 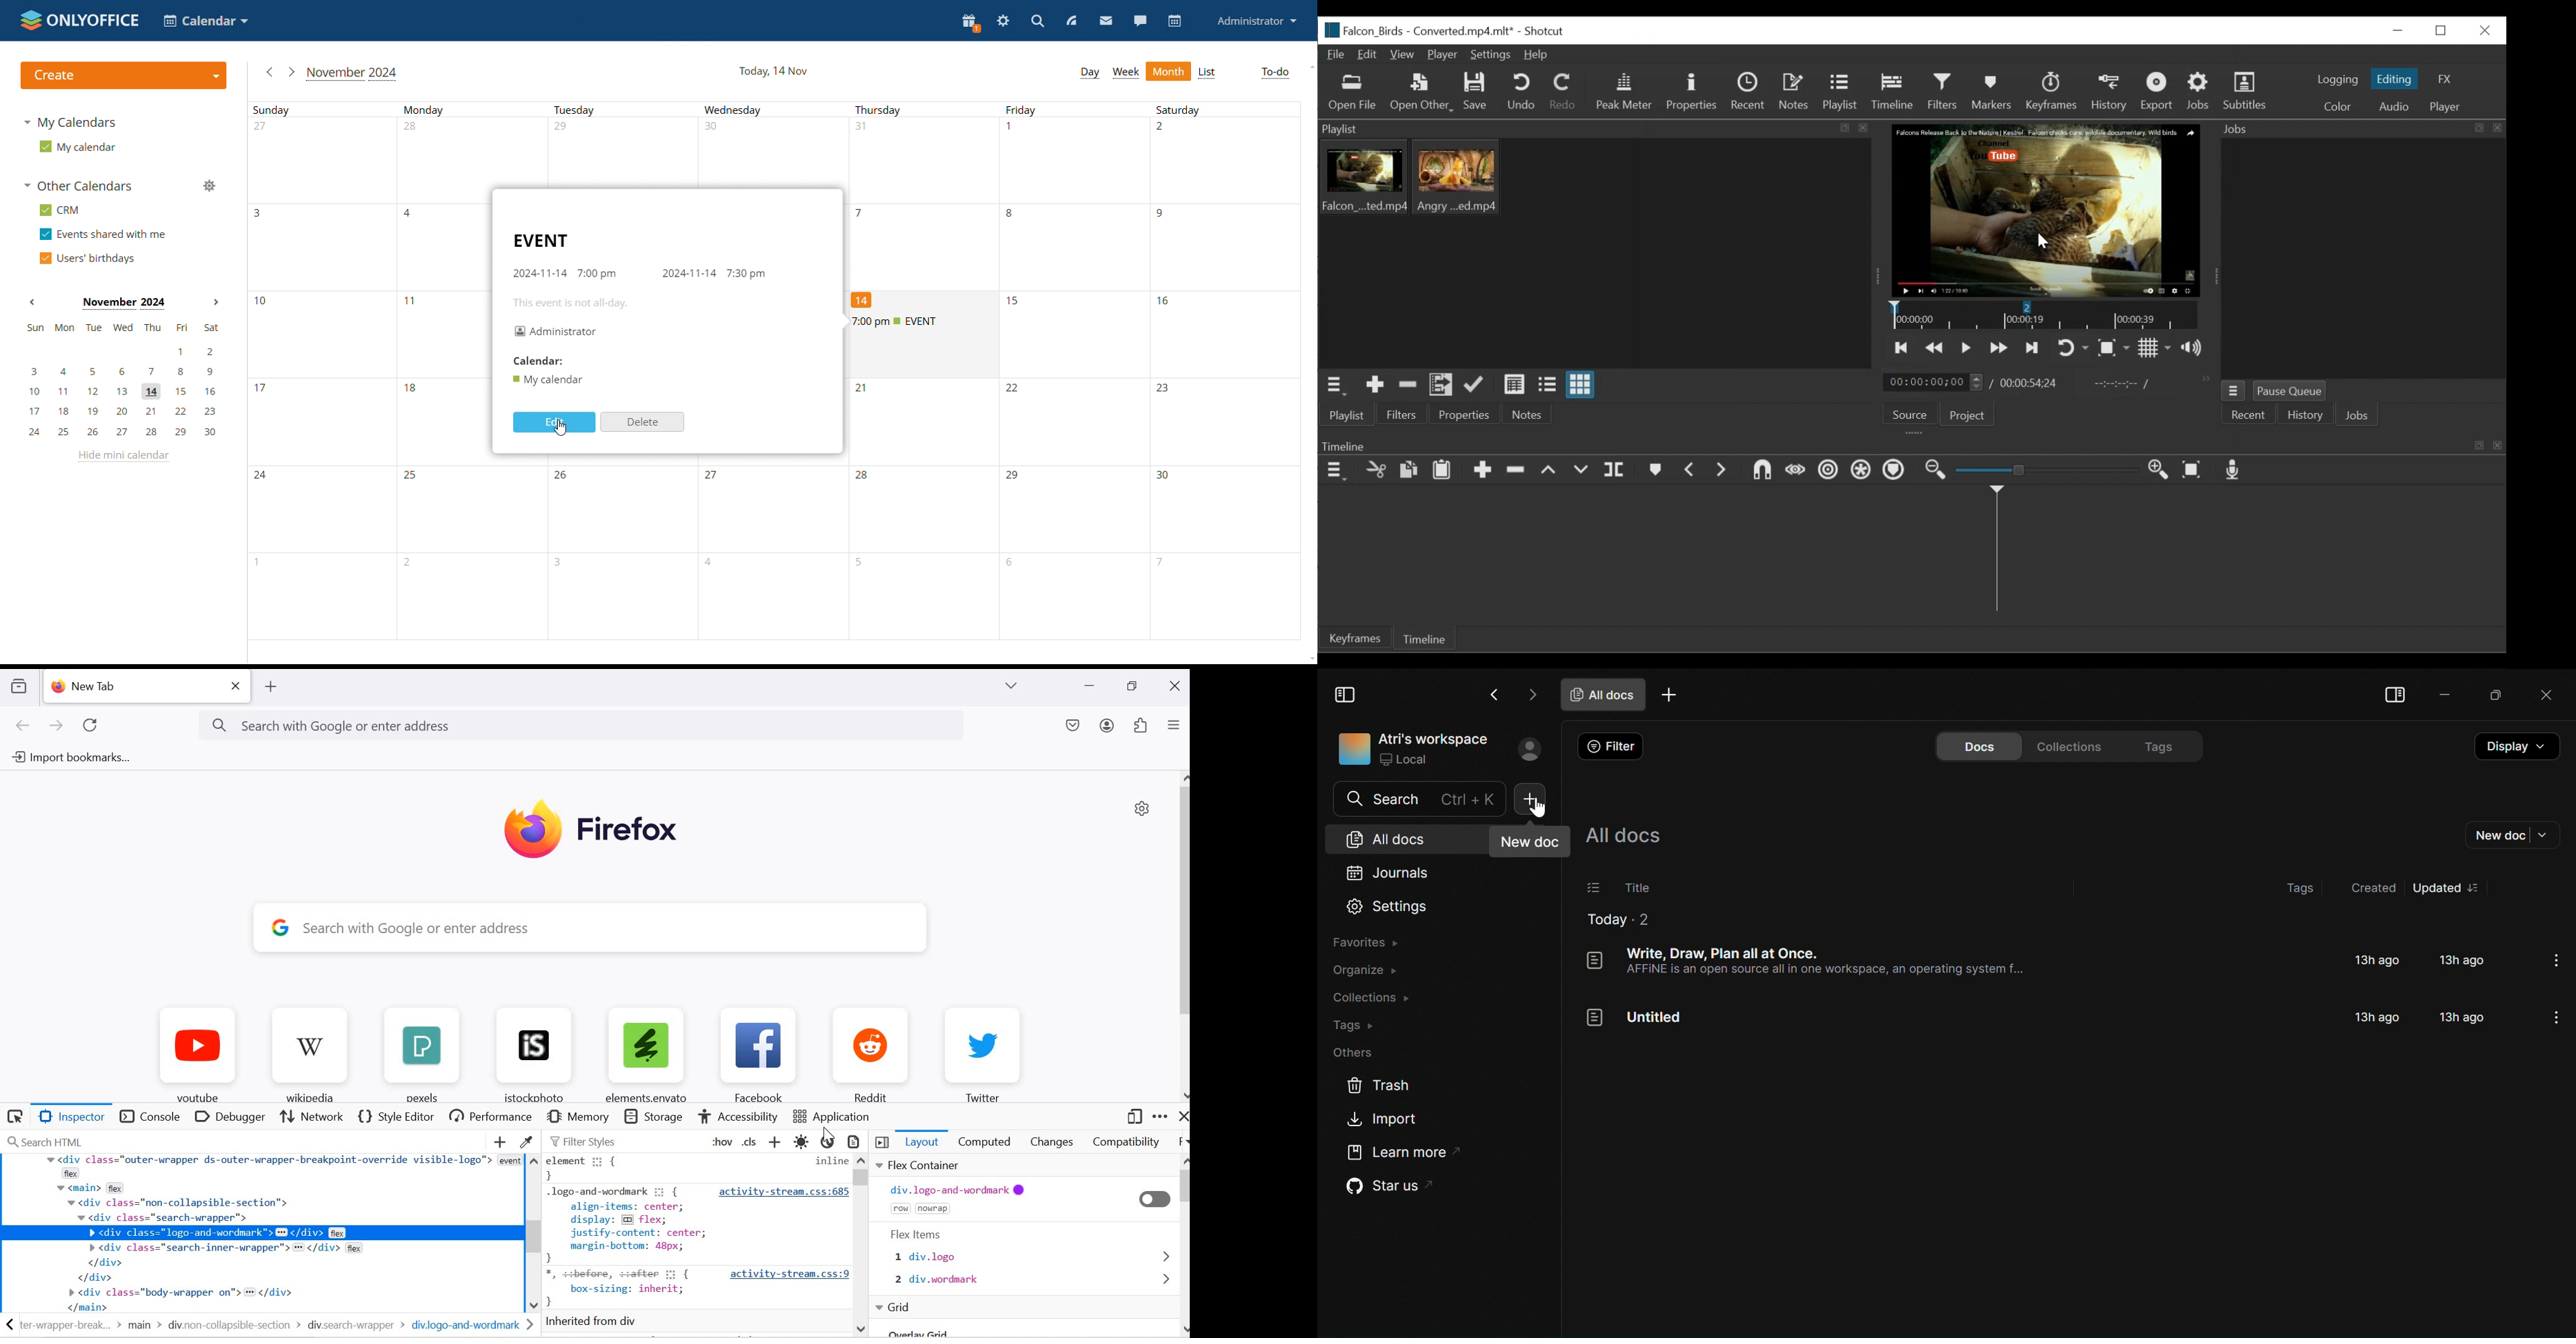 What do you see at coordinates (2001, 348) in the screenshot?
I see `Play quickly forward` at bounding box center [2001, 348].